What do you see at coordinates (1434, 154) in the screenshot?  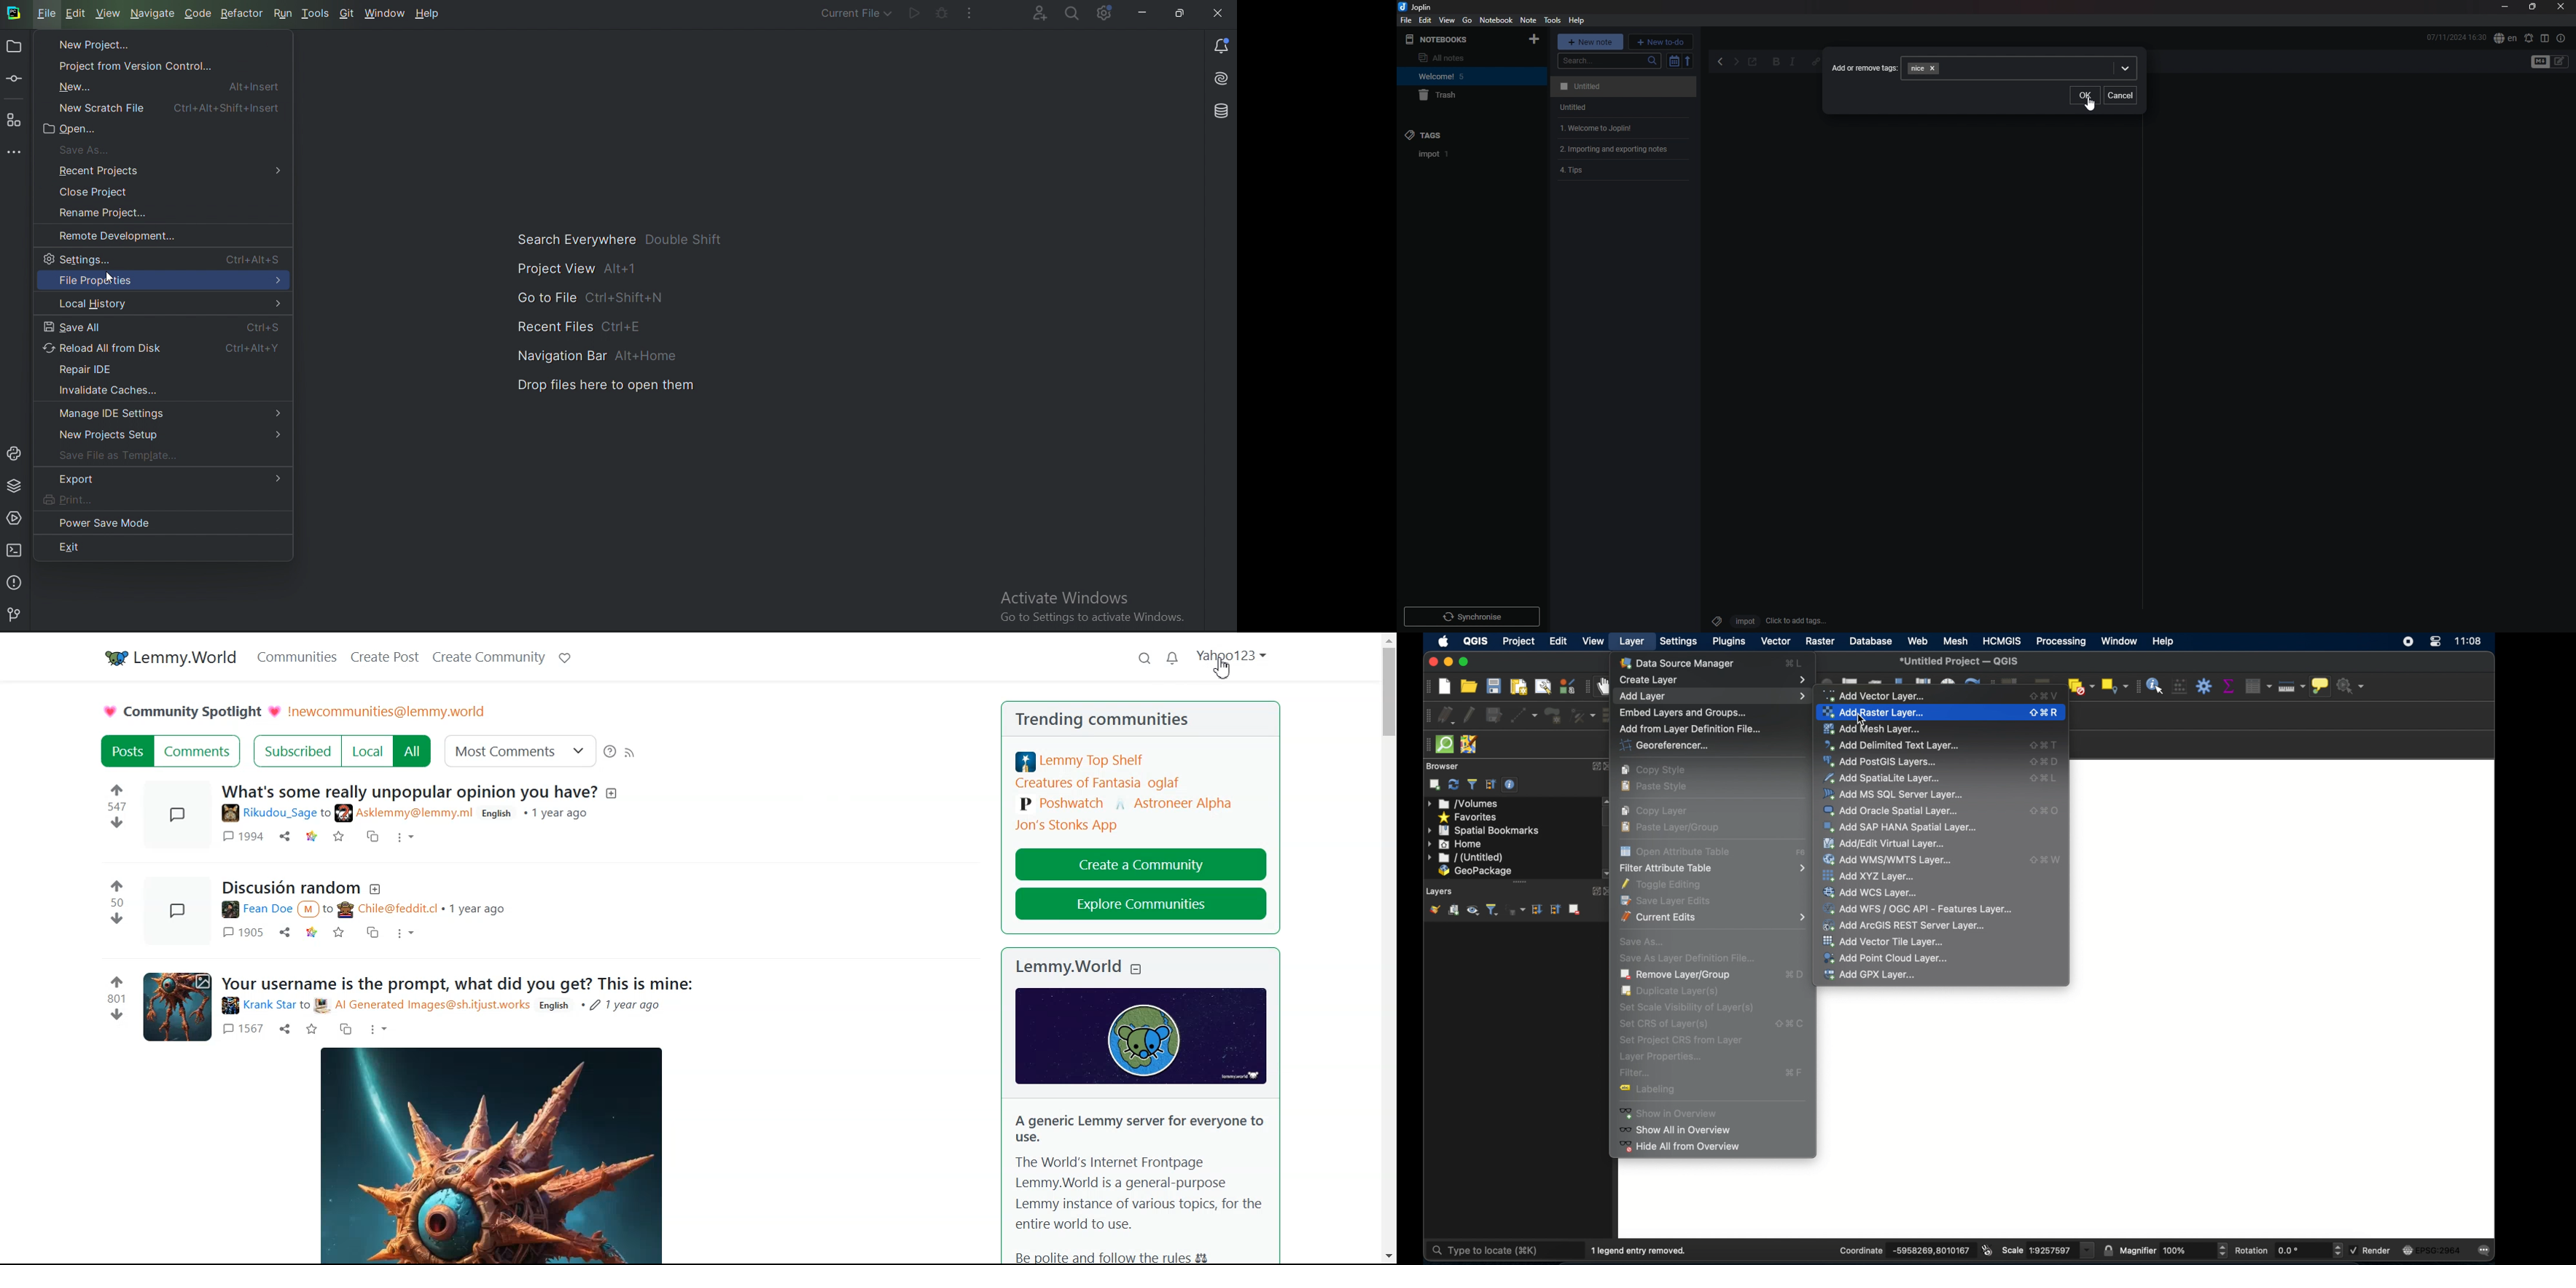 I see `tag` at bounding box center [1434, 154].